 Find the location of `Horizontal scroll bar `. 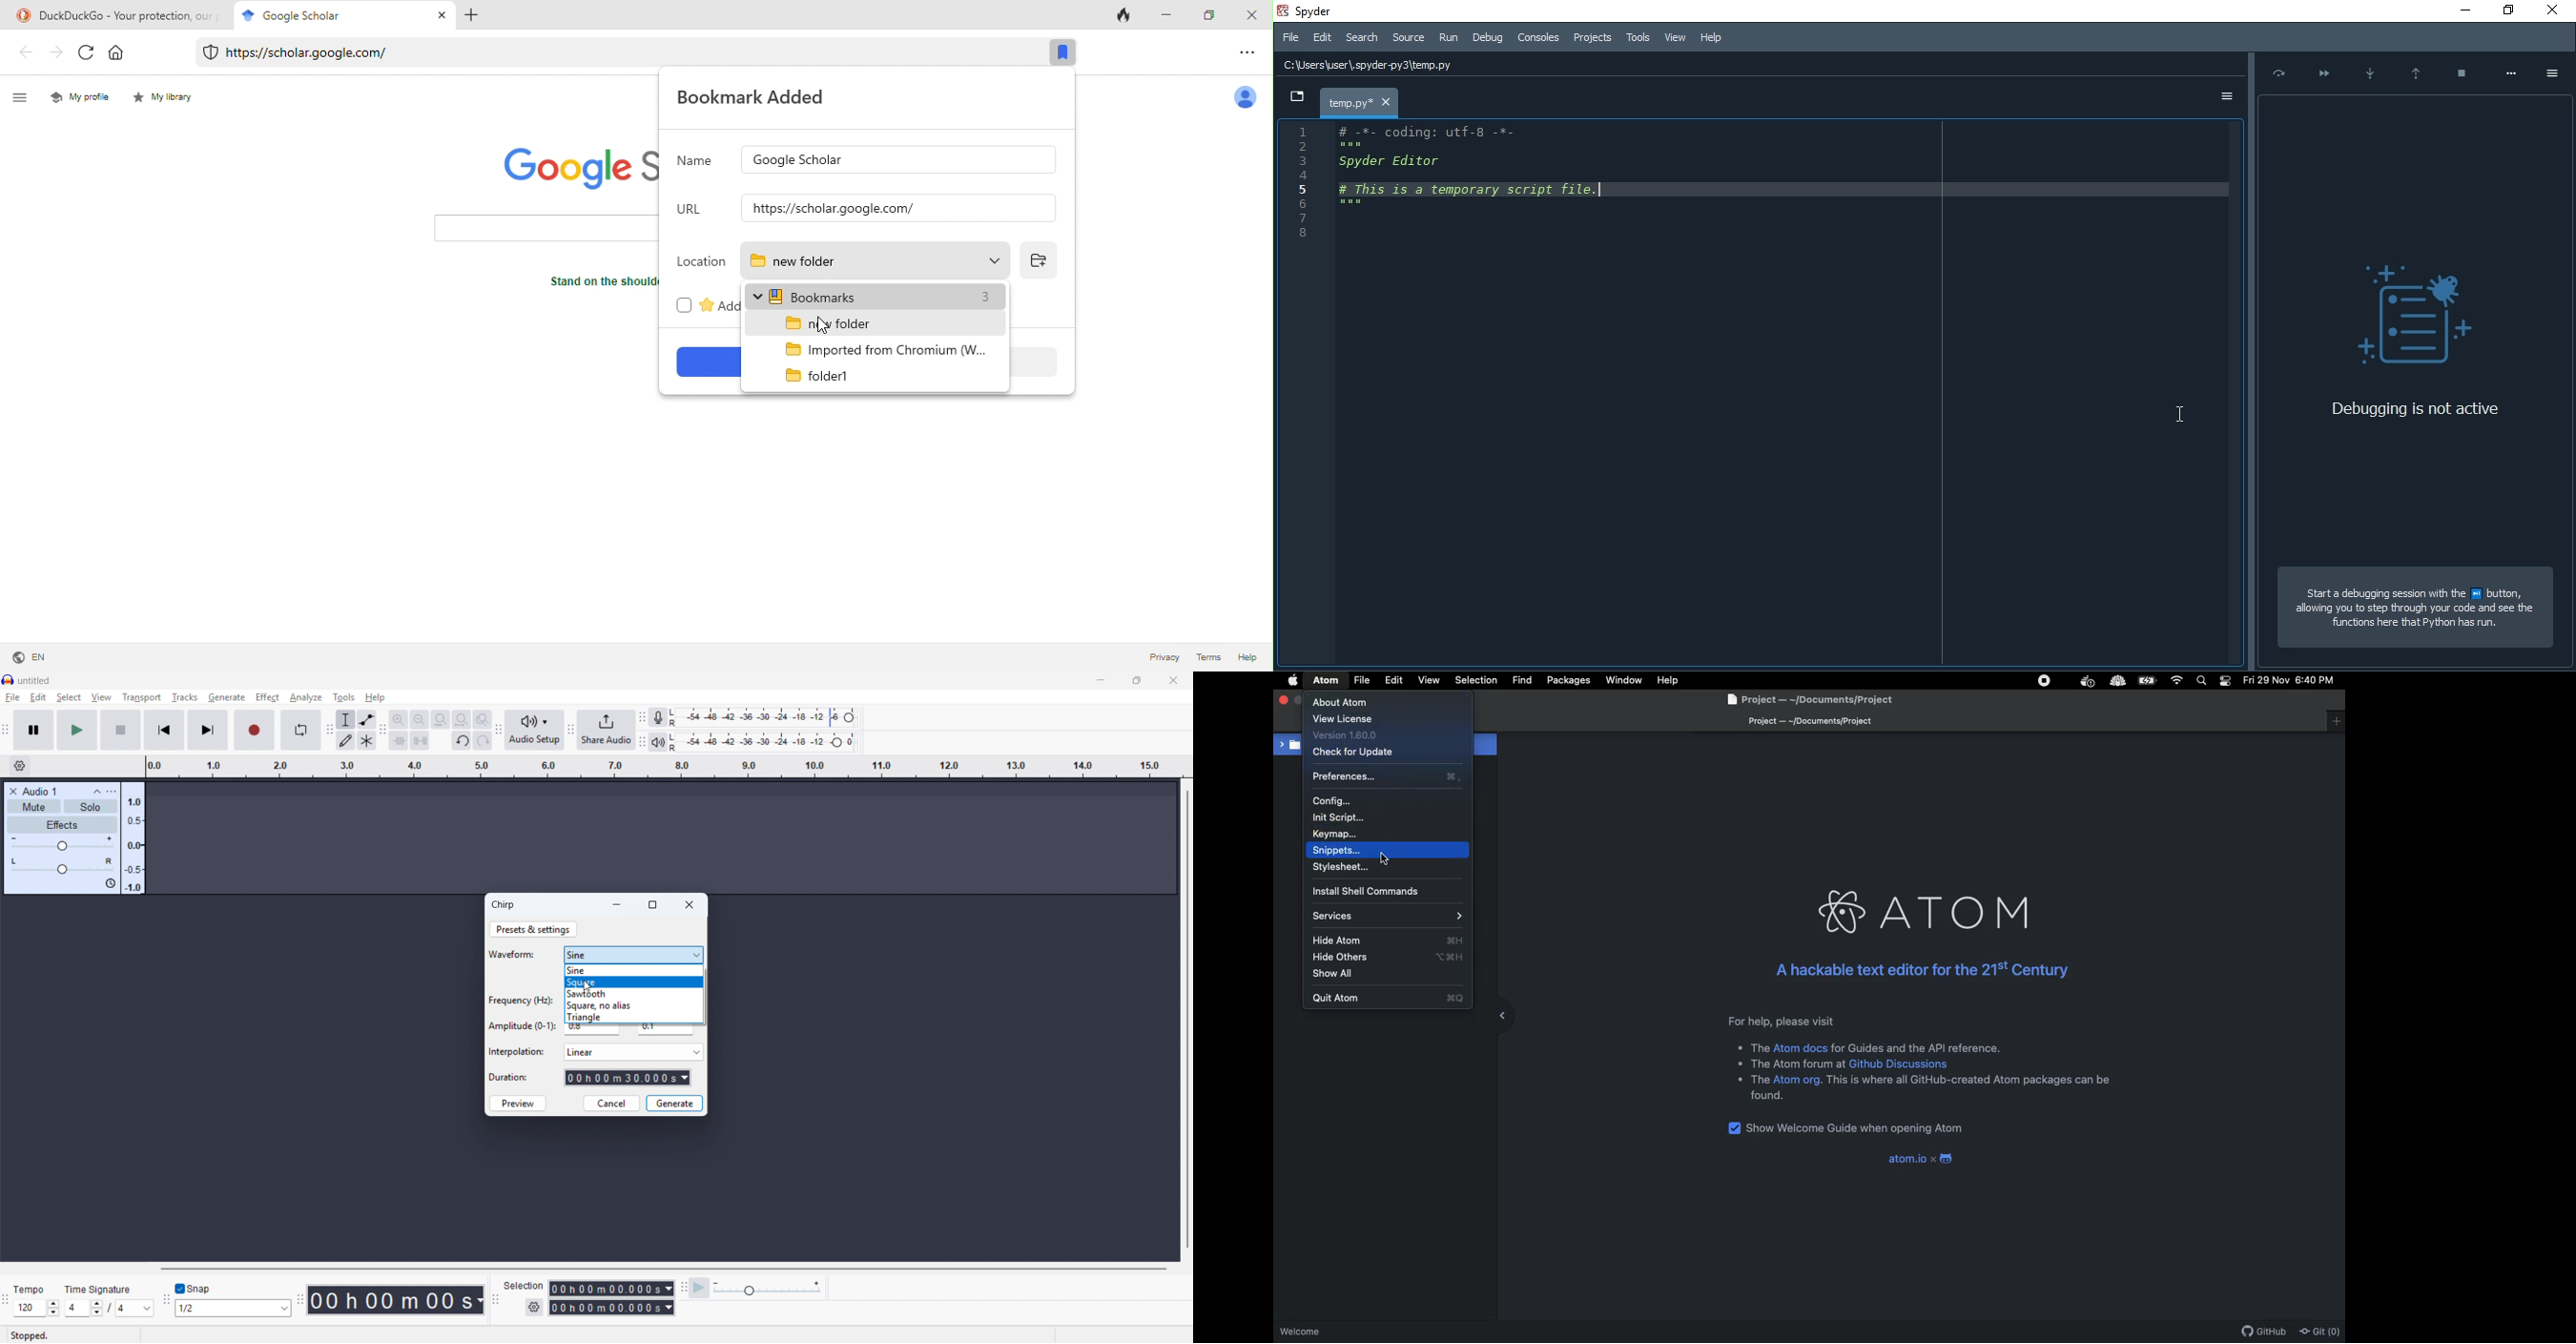

Horizontal scroll bar  is located at coordinates (665, 1268).